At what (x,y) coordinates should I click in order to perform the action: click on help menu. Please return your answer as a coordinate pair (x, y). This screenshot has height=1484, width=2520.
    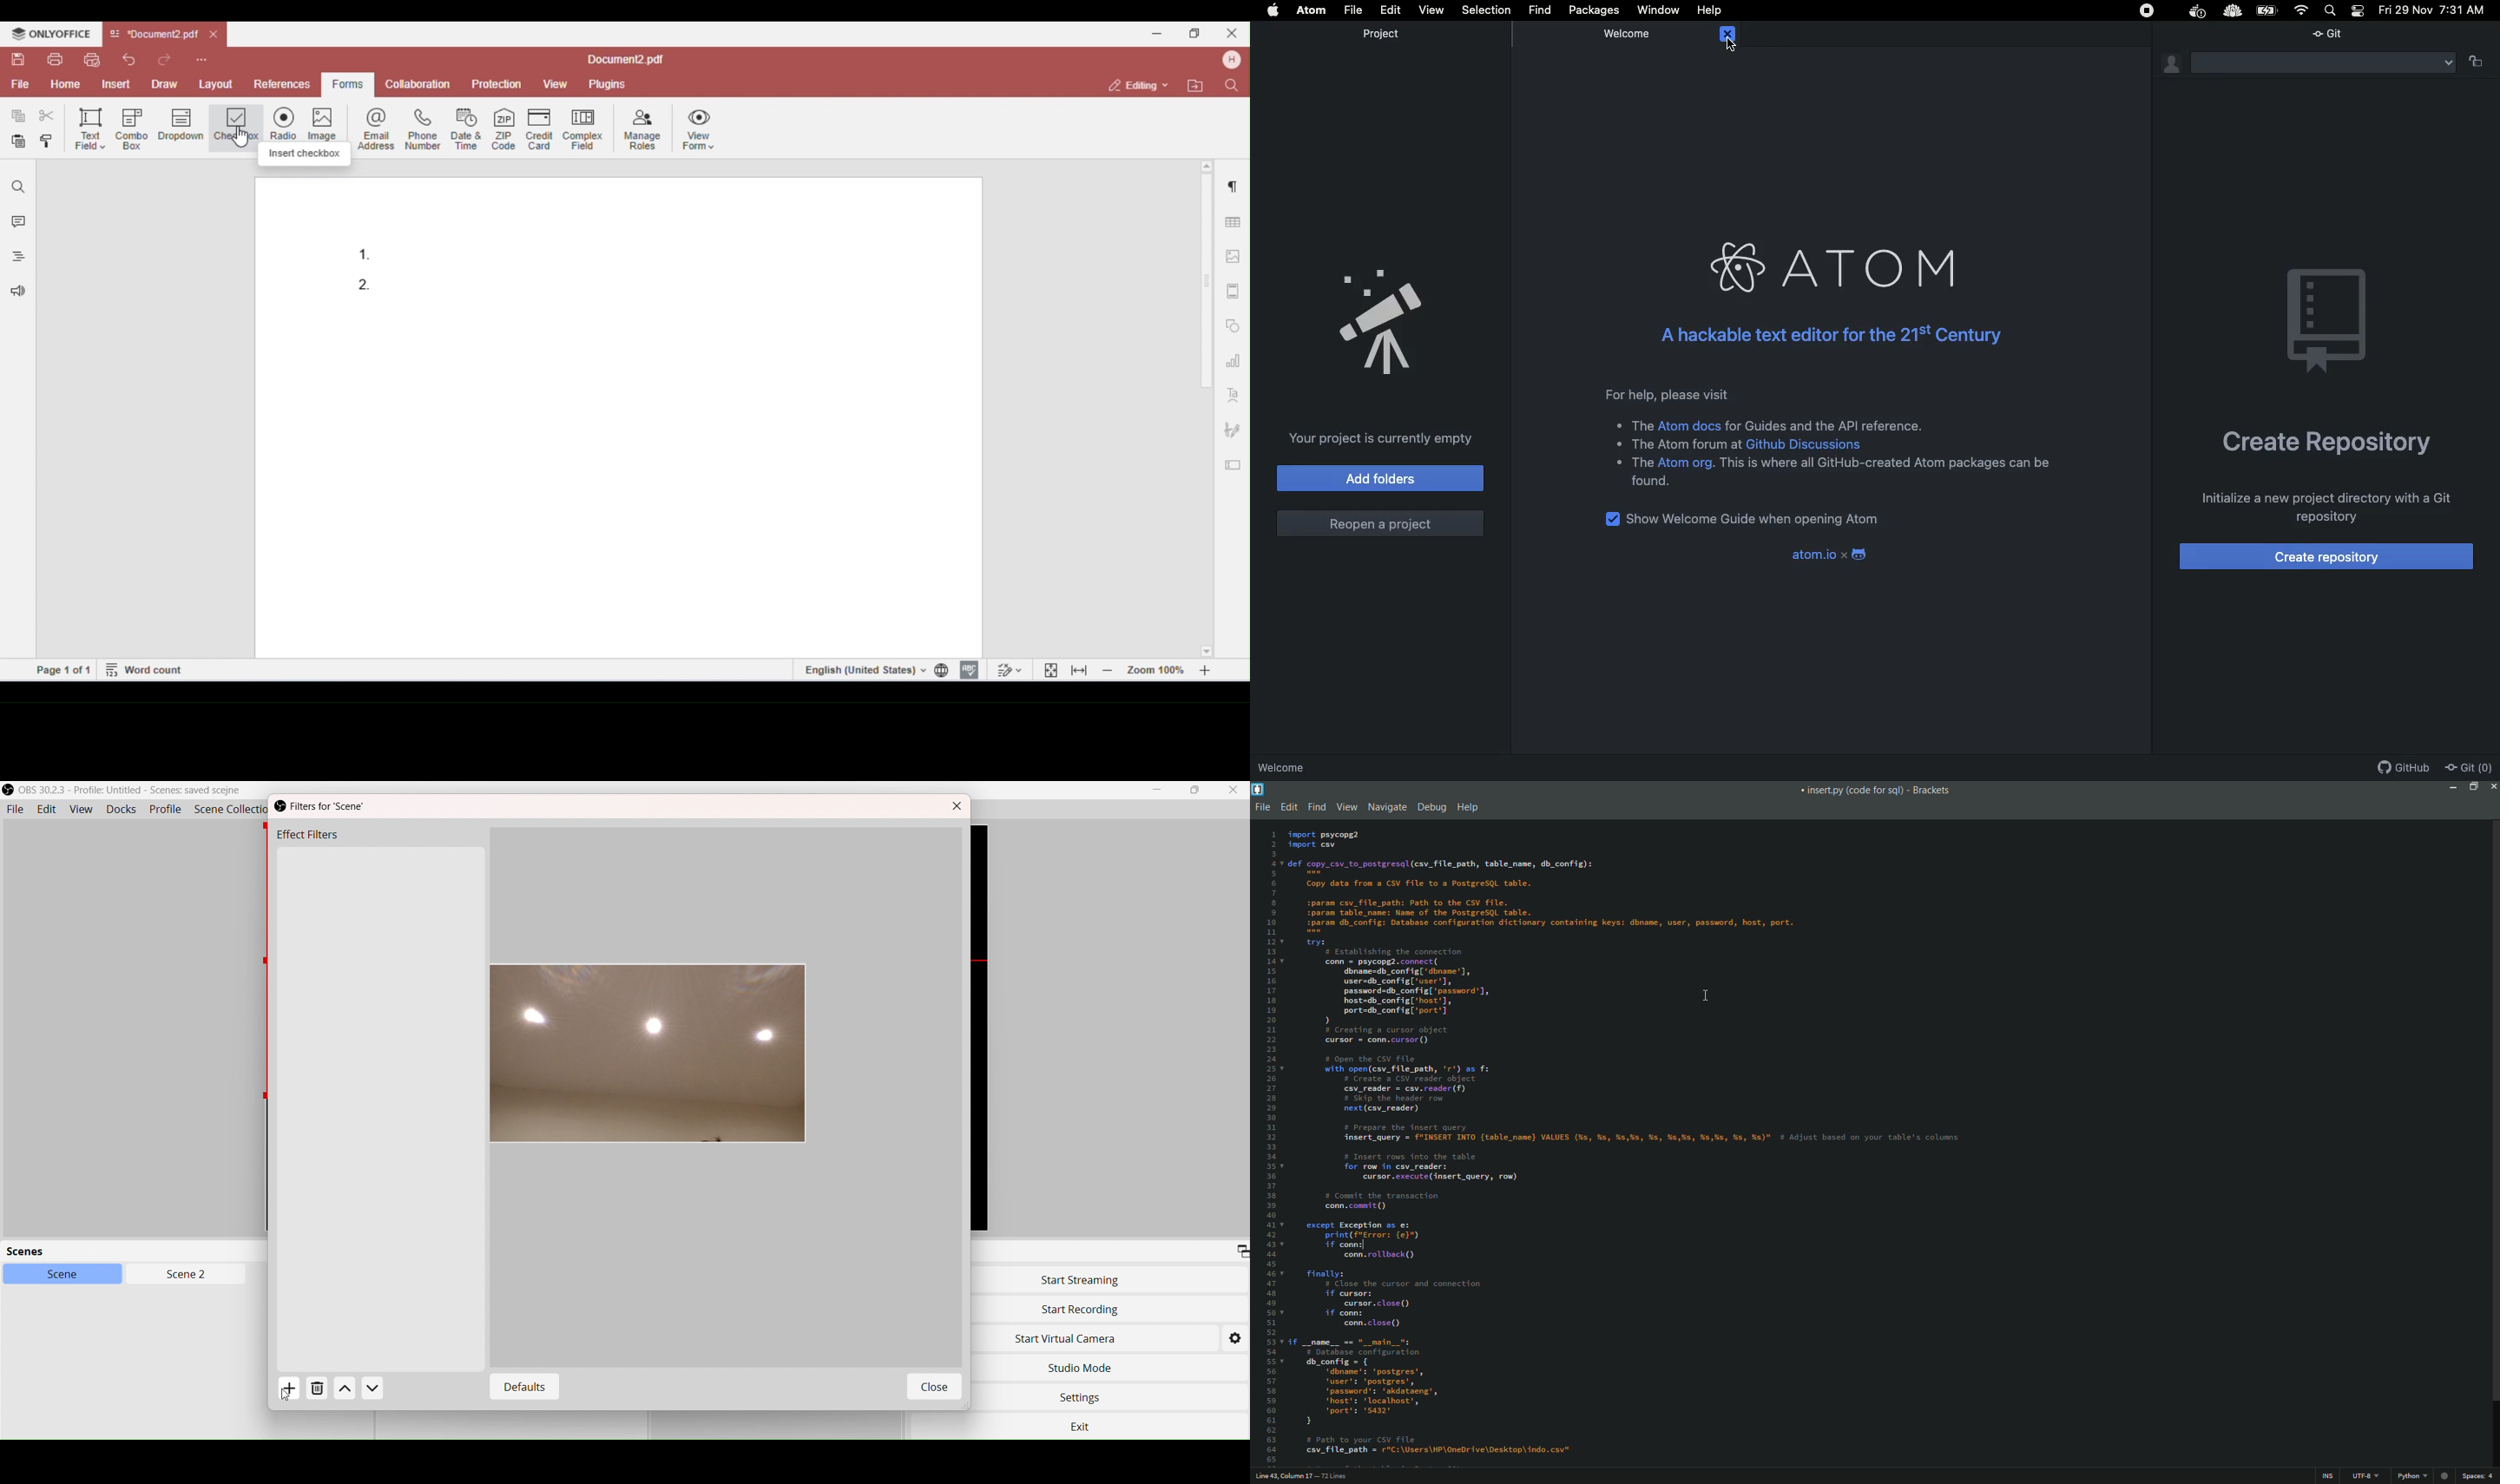
    Looking at the image, I should click on (1468, 808).